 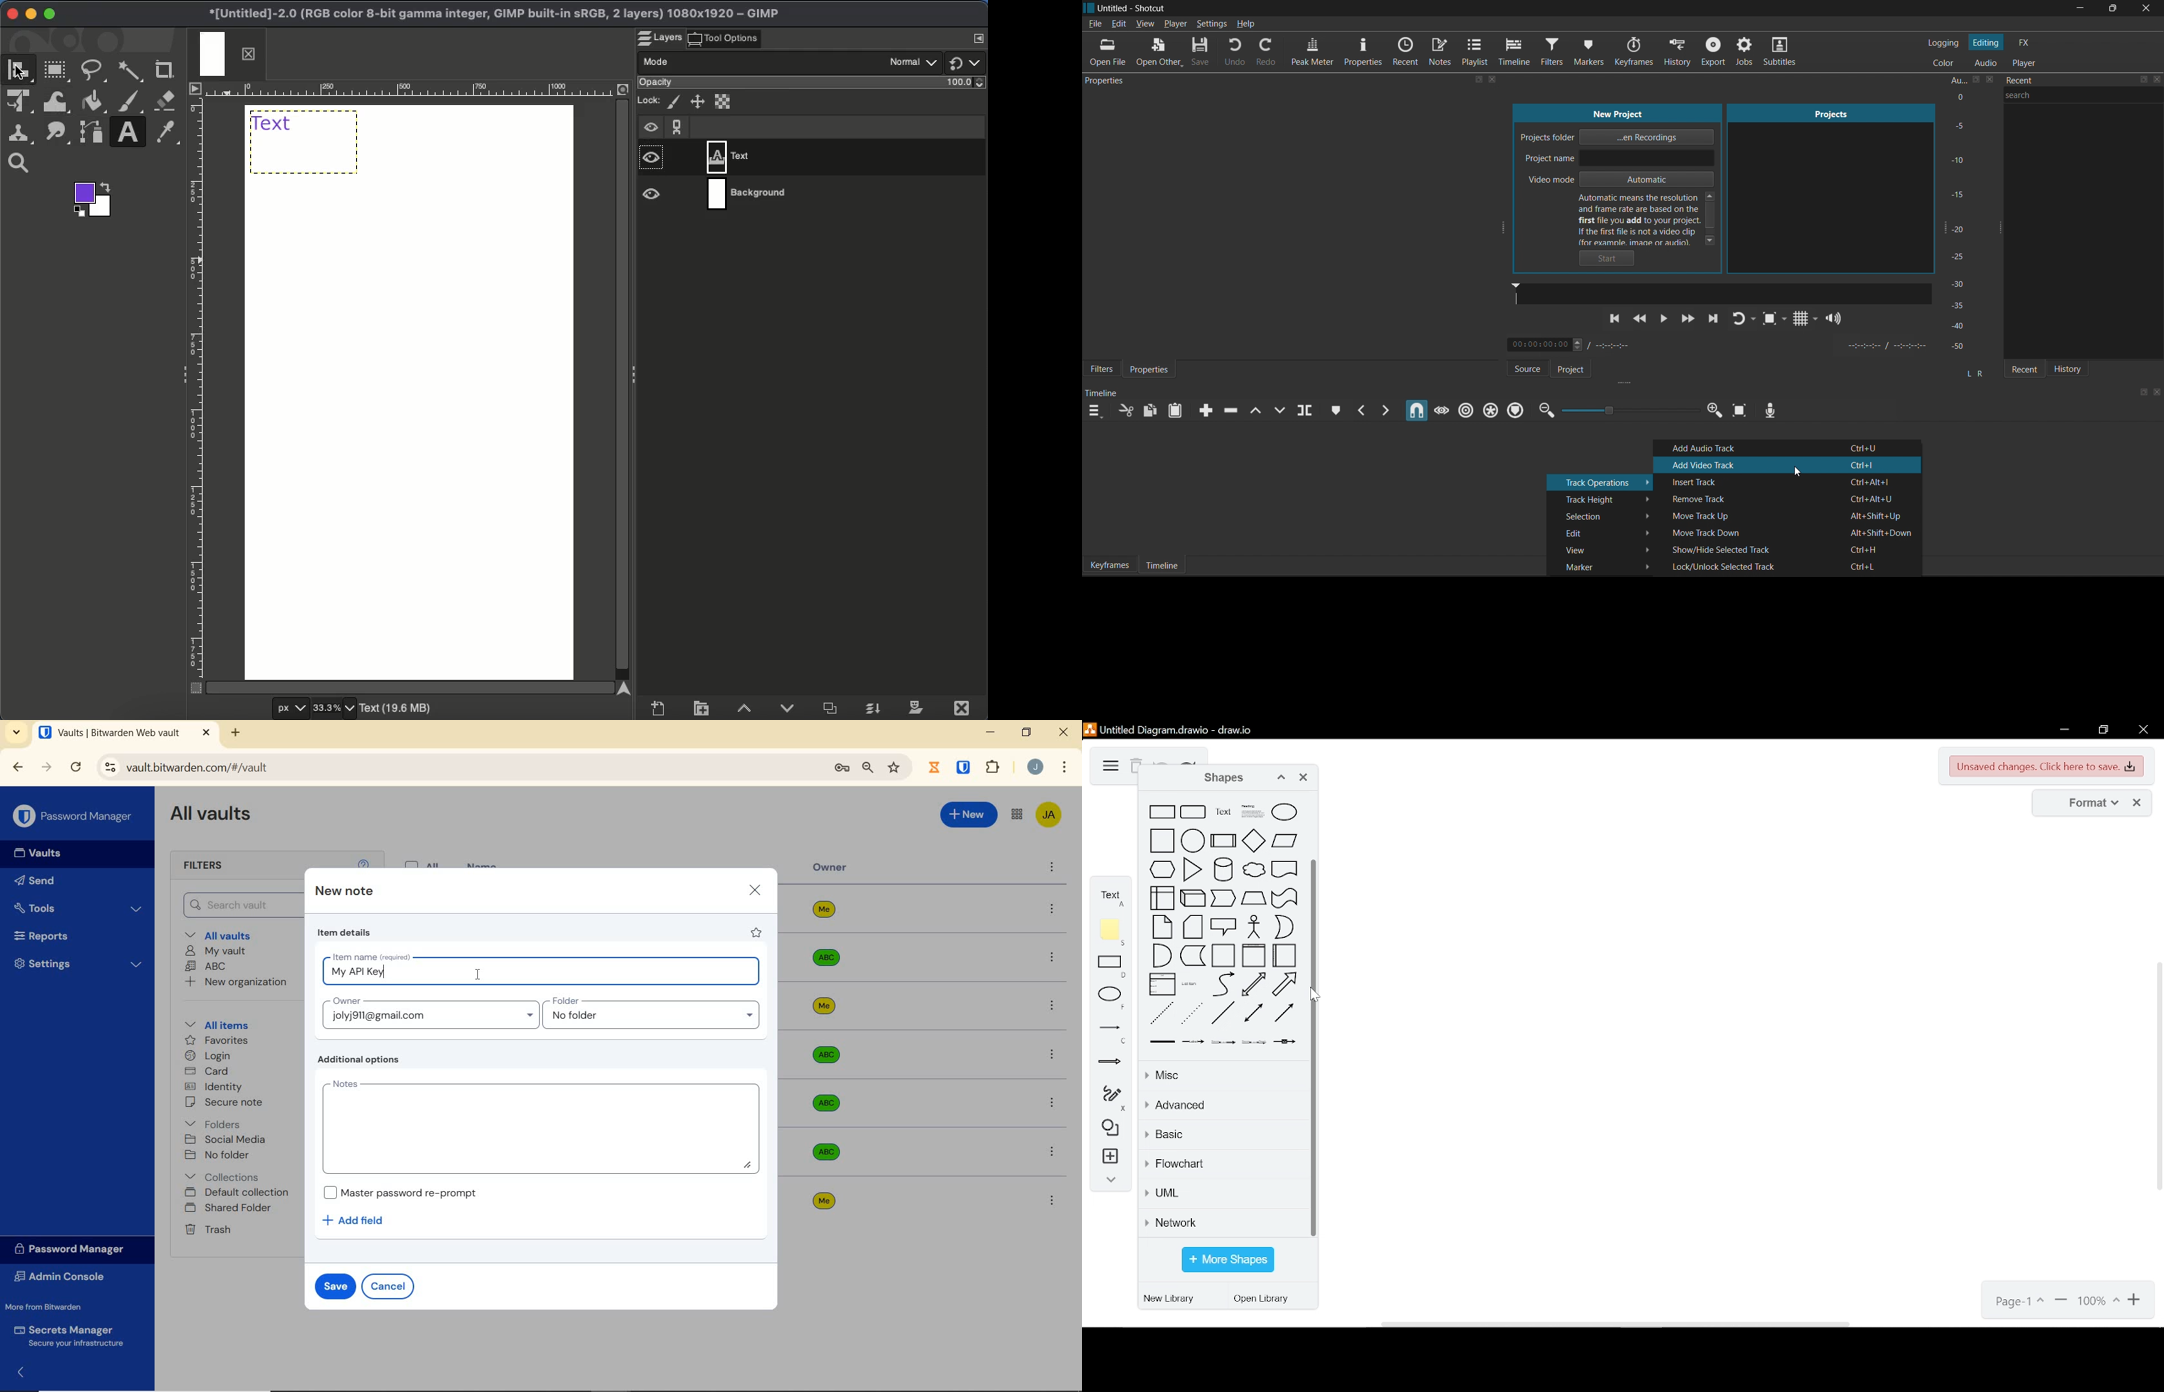 I want to click on More from Bitwarden, so click(x=57, y=1307).